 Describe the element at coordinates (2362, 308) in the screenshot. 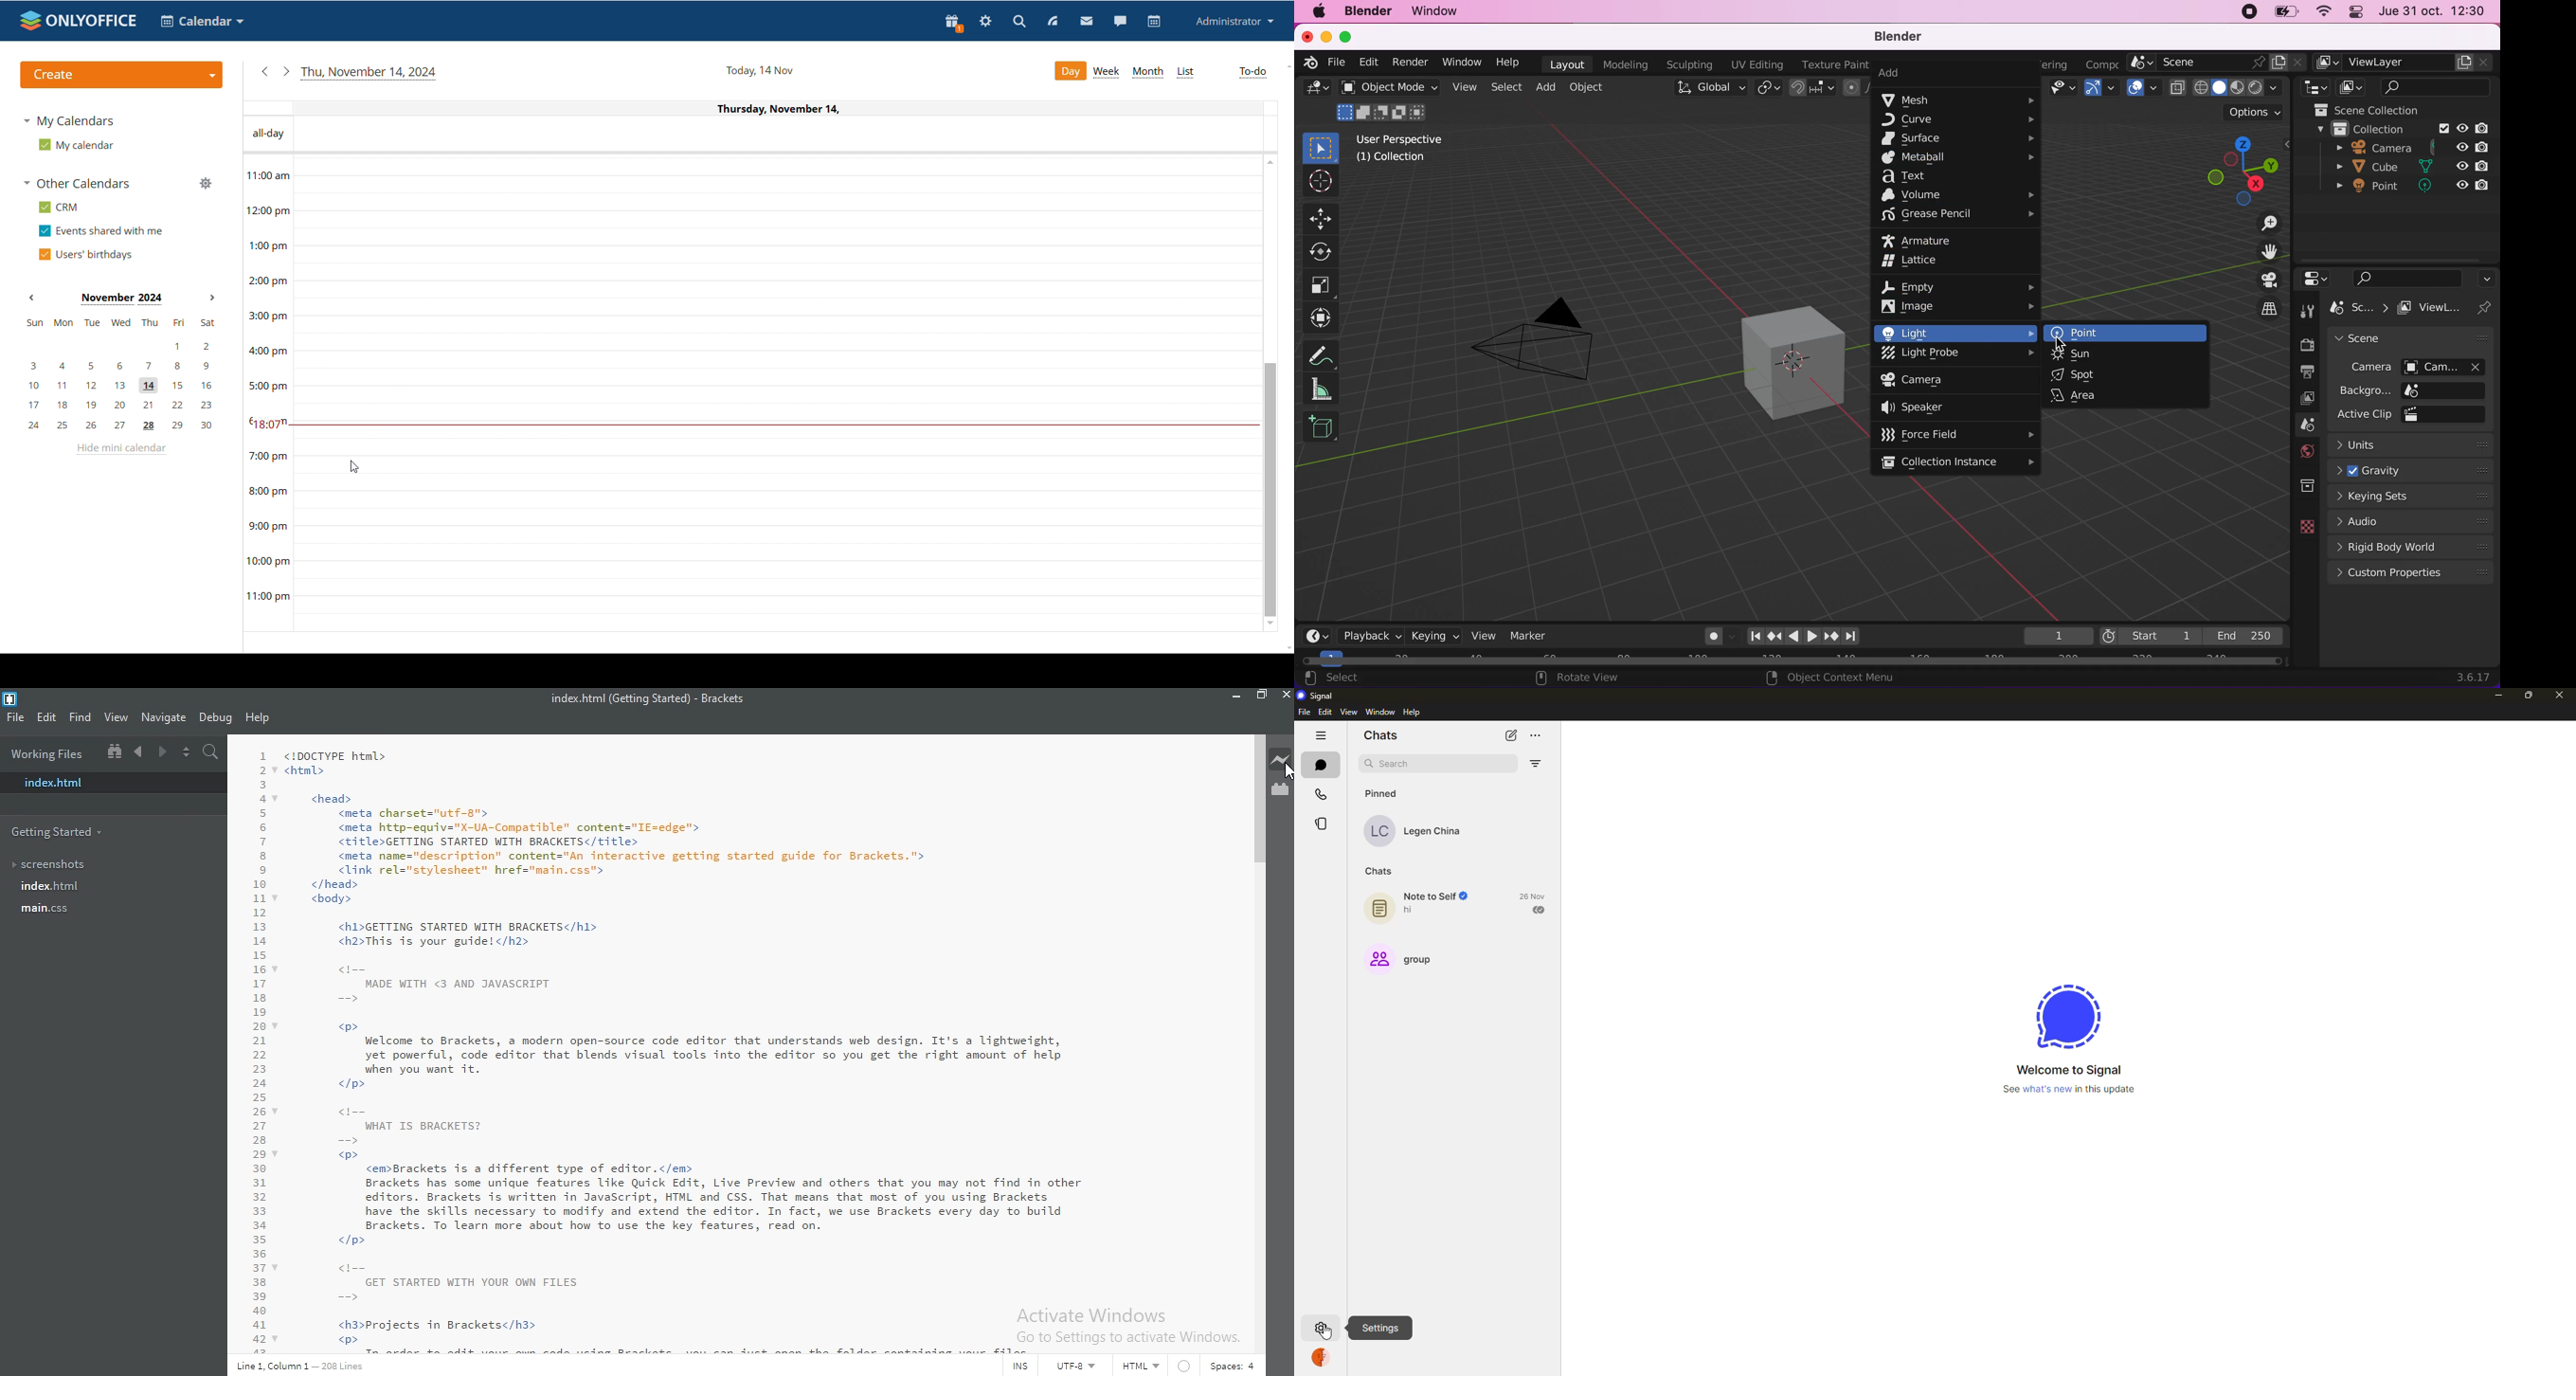

I see `scene` at that location.